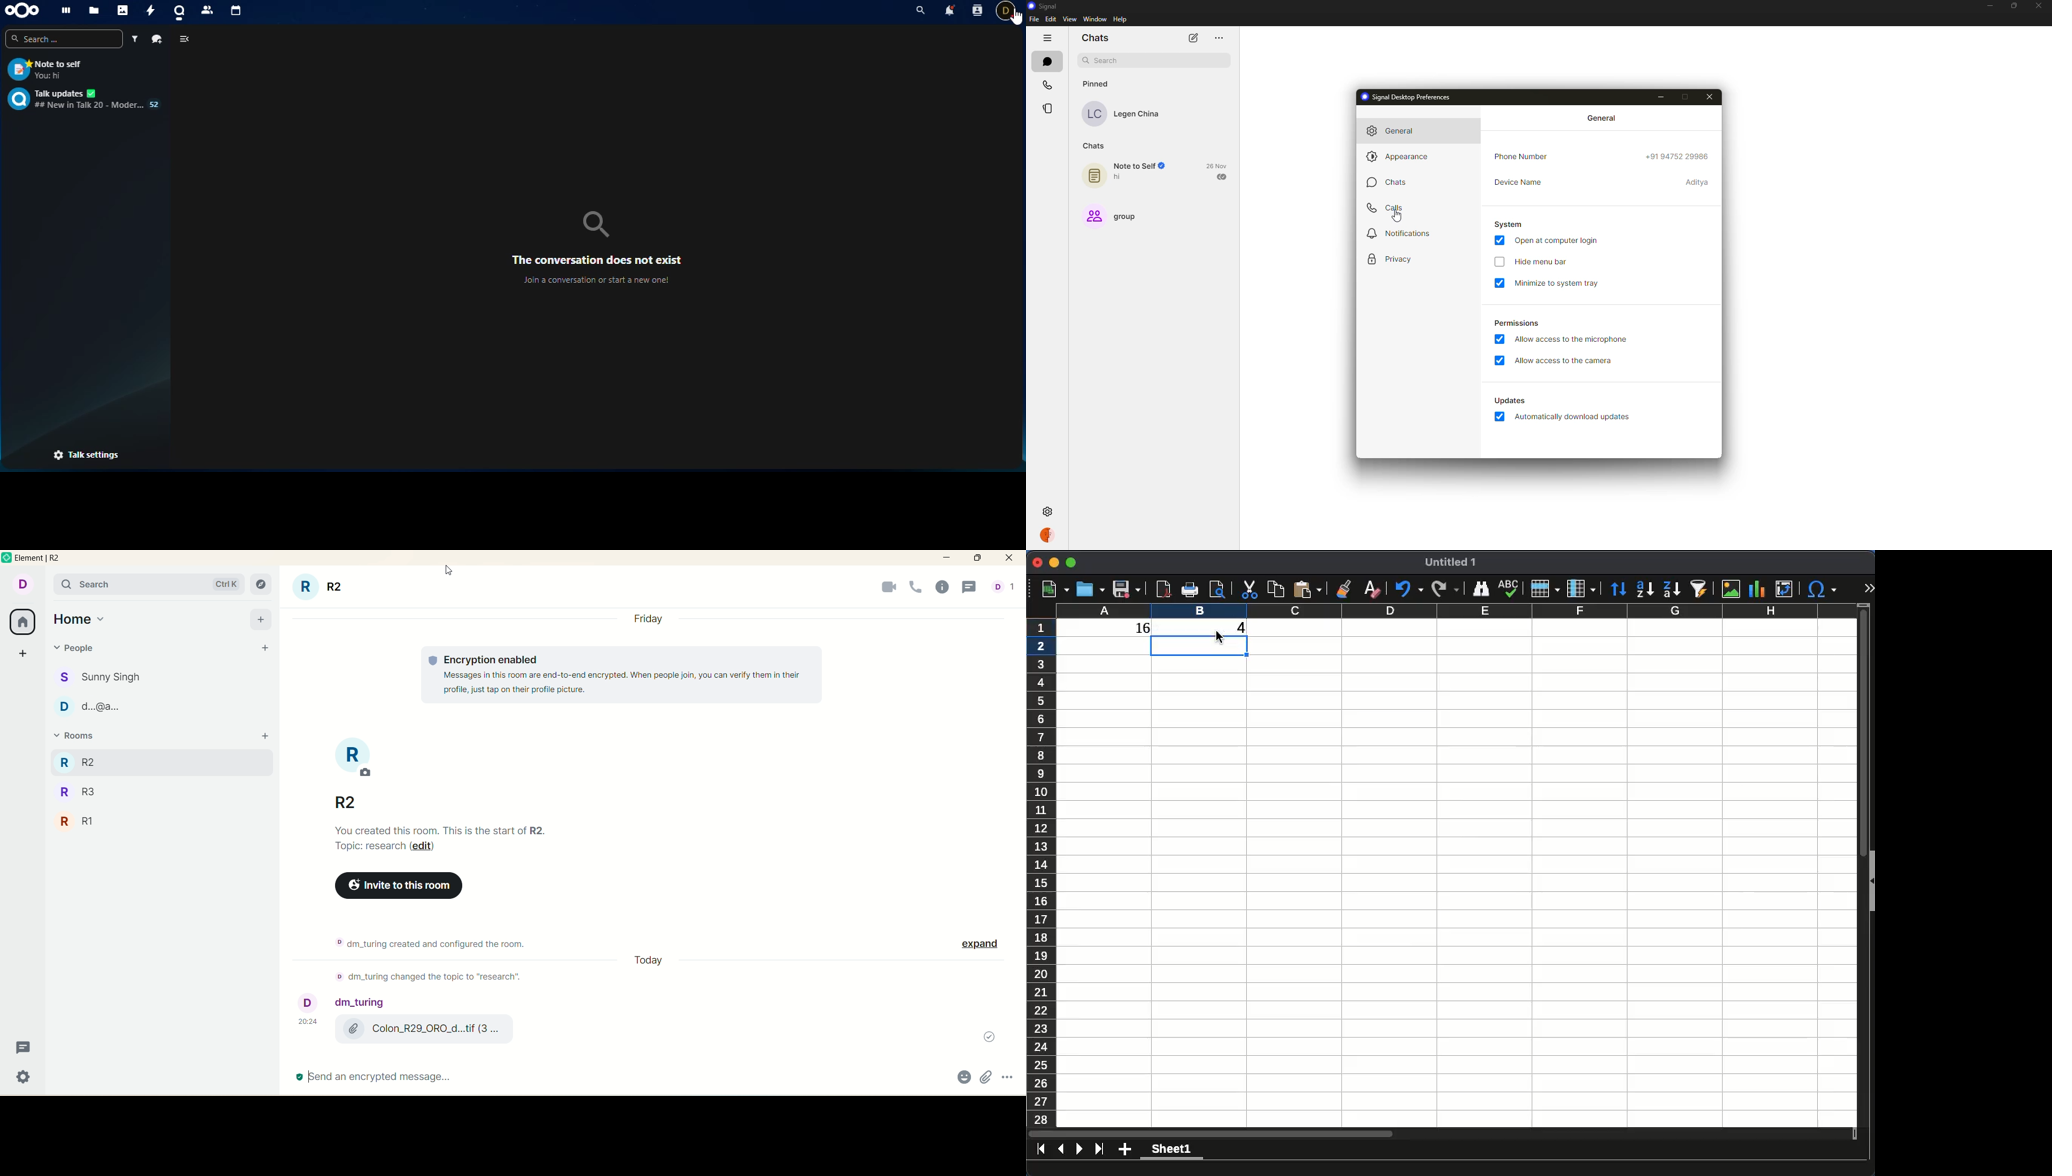  Describe the element at coordinates (1672, 590) in the screenshot. I see `descending` at that location.